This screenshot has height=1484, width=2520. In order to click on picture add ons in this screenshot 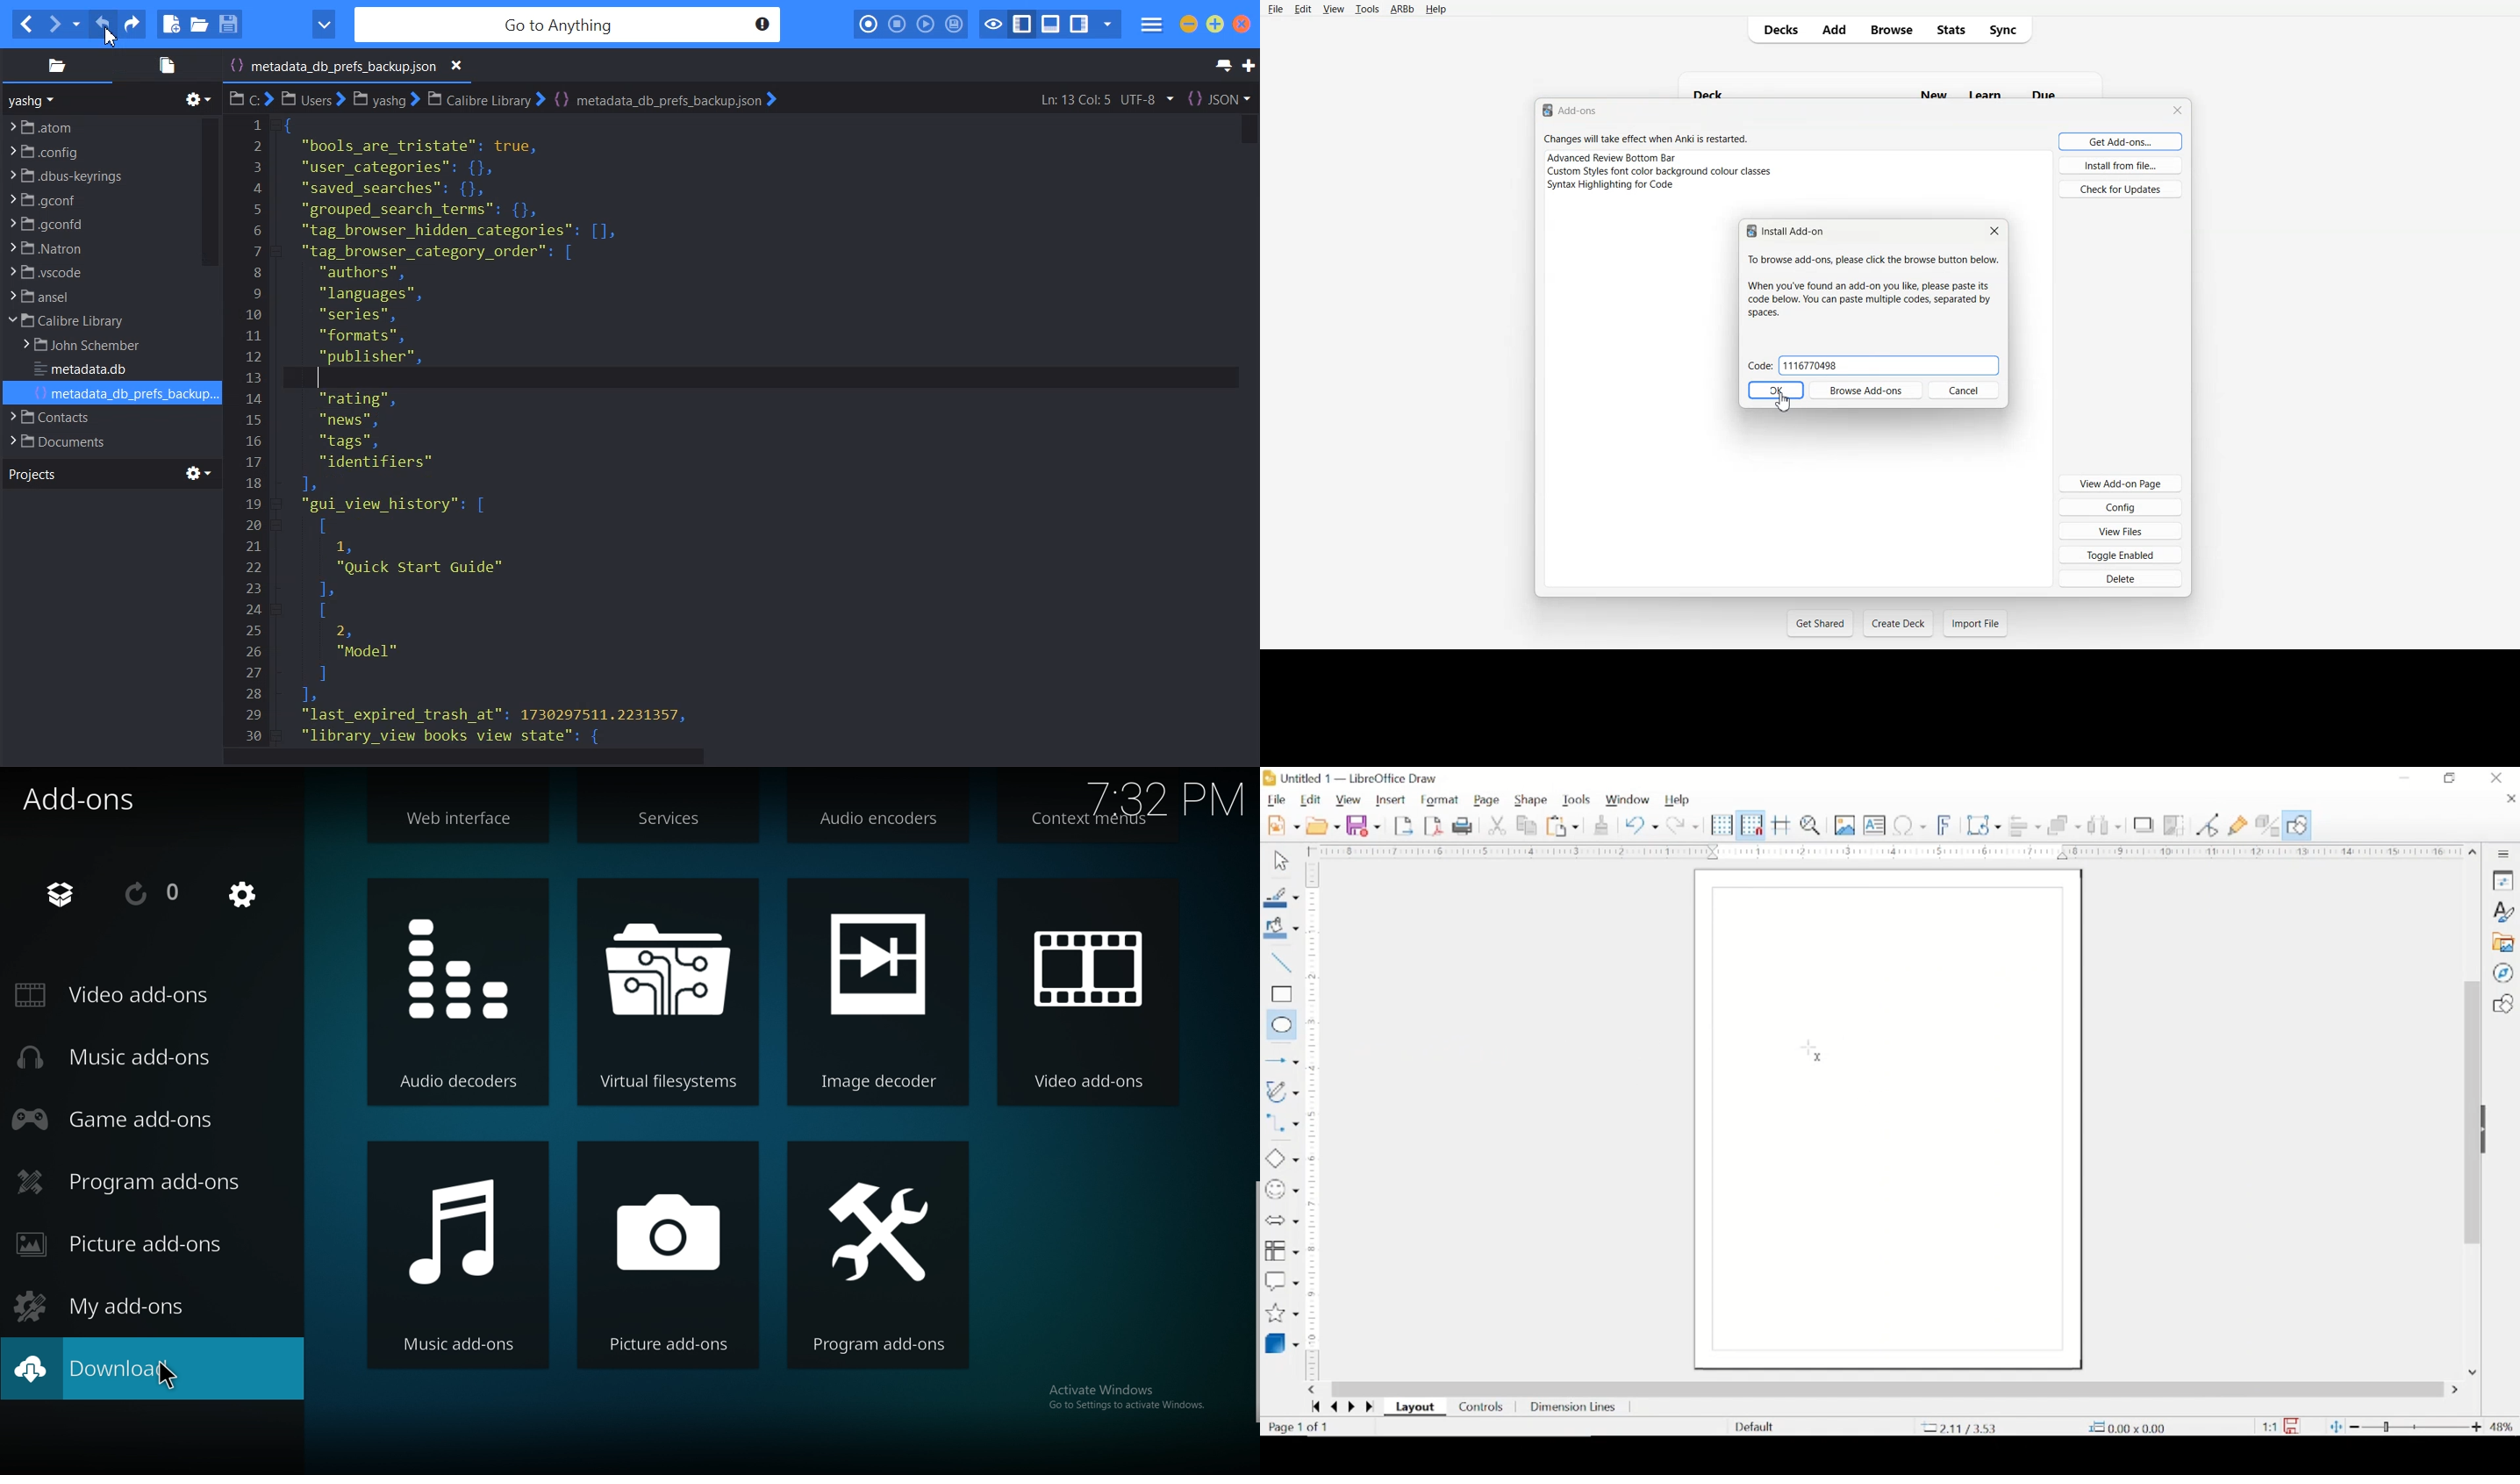, I will do `click(136, 1245)`.